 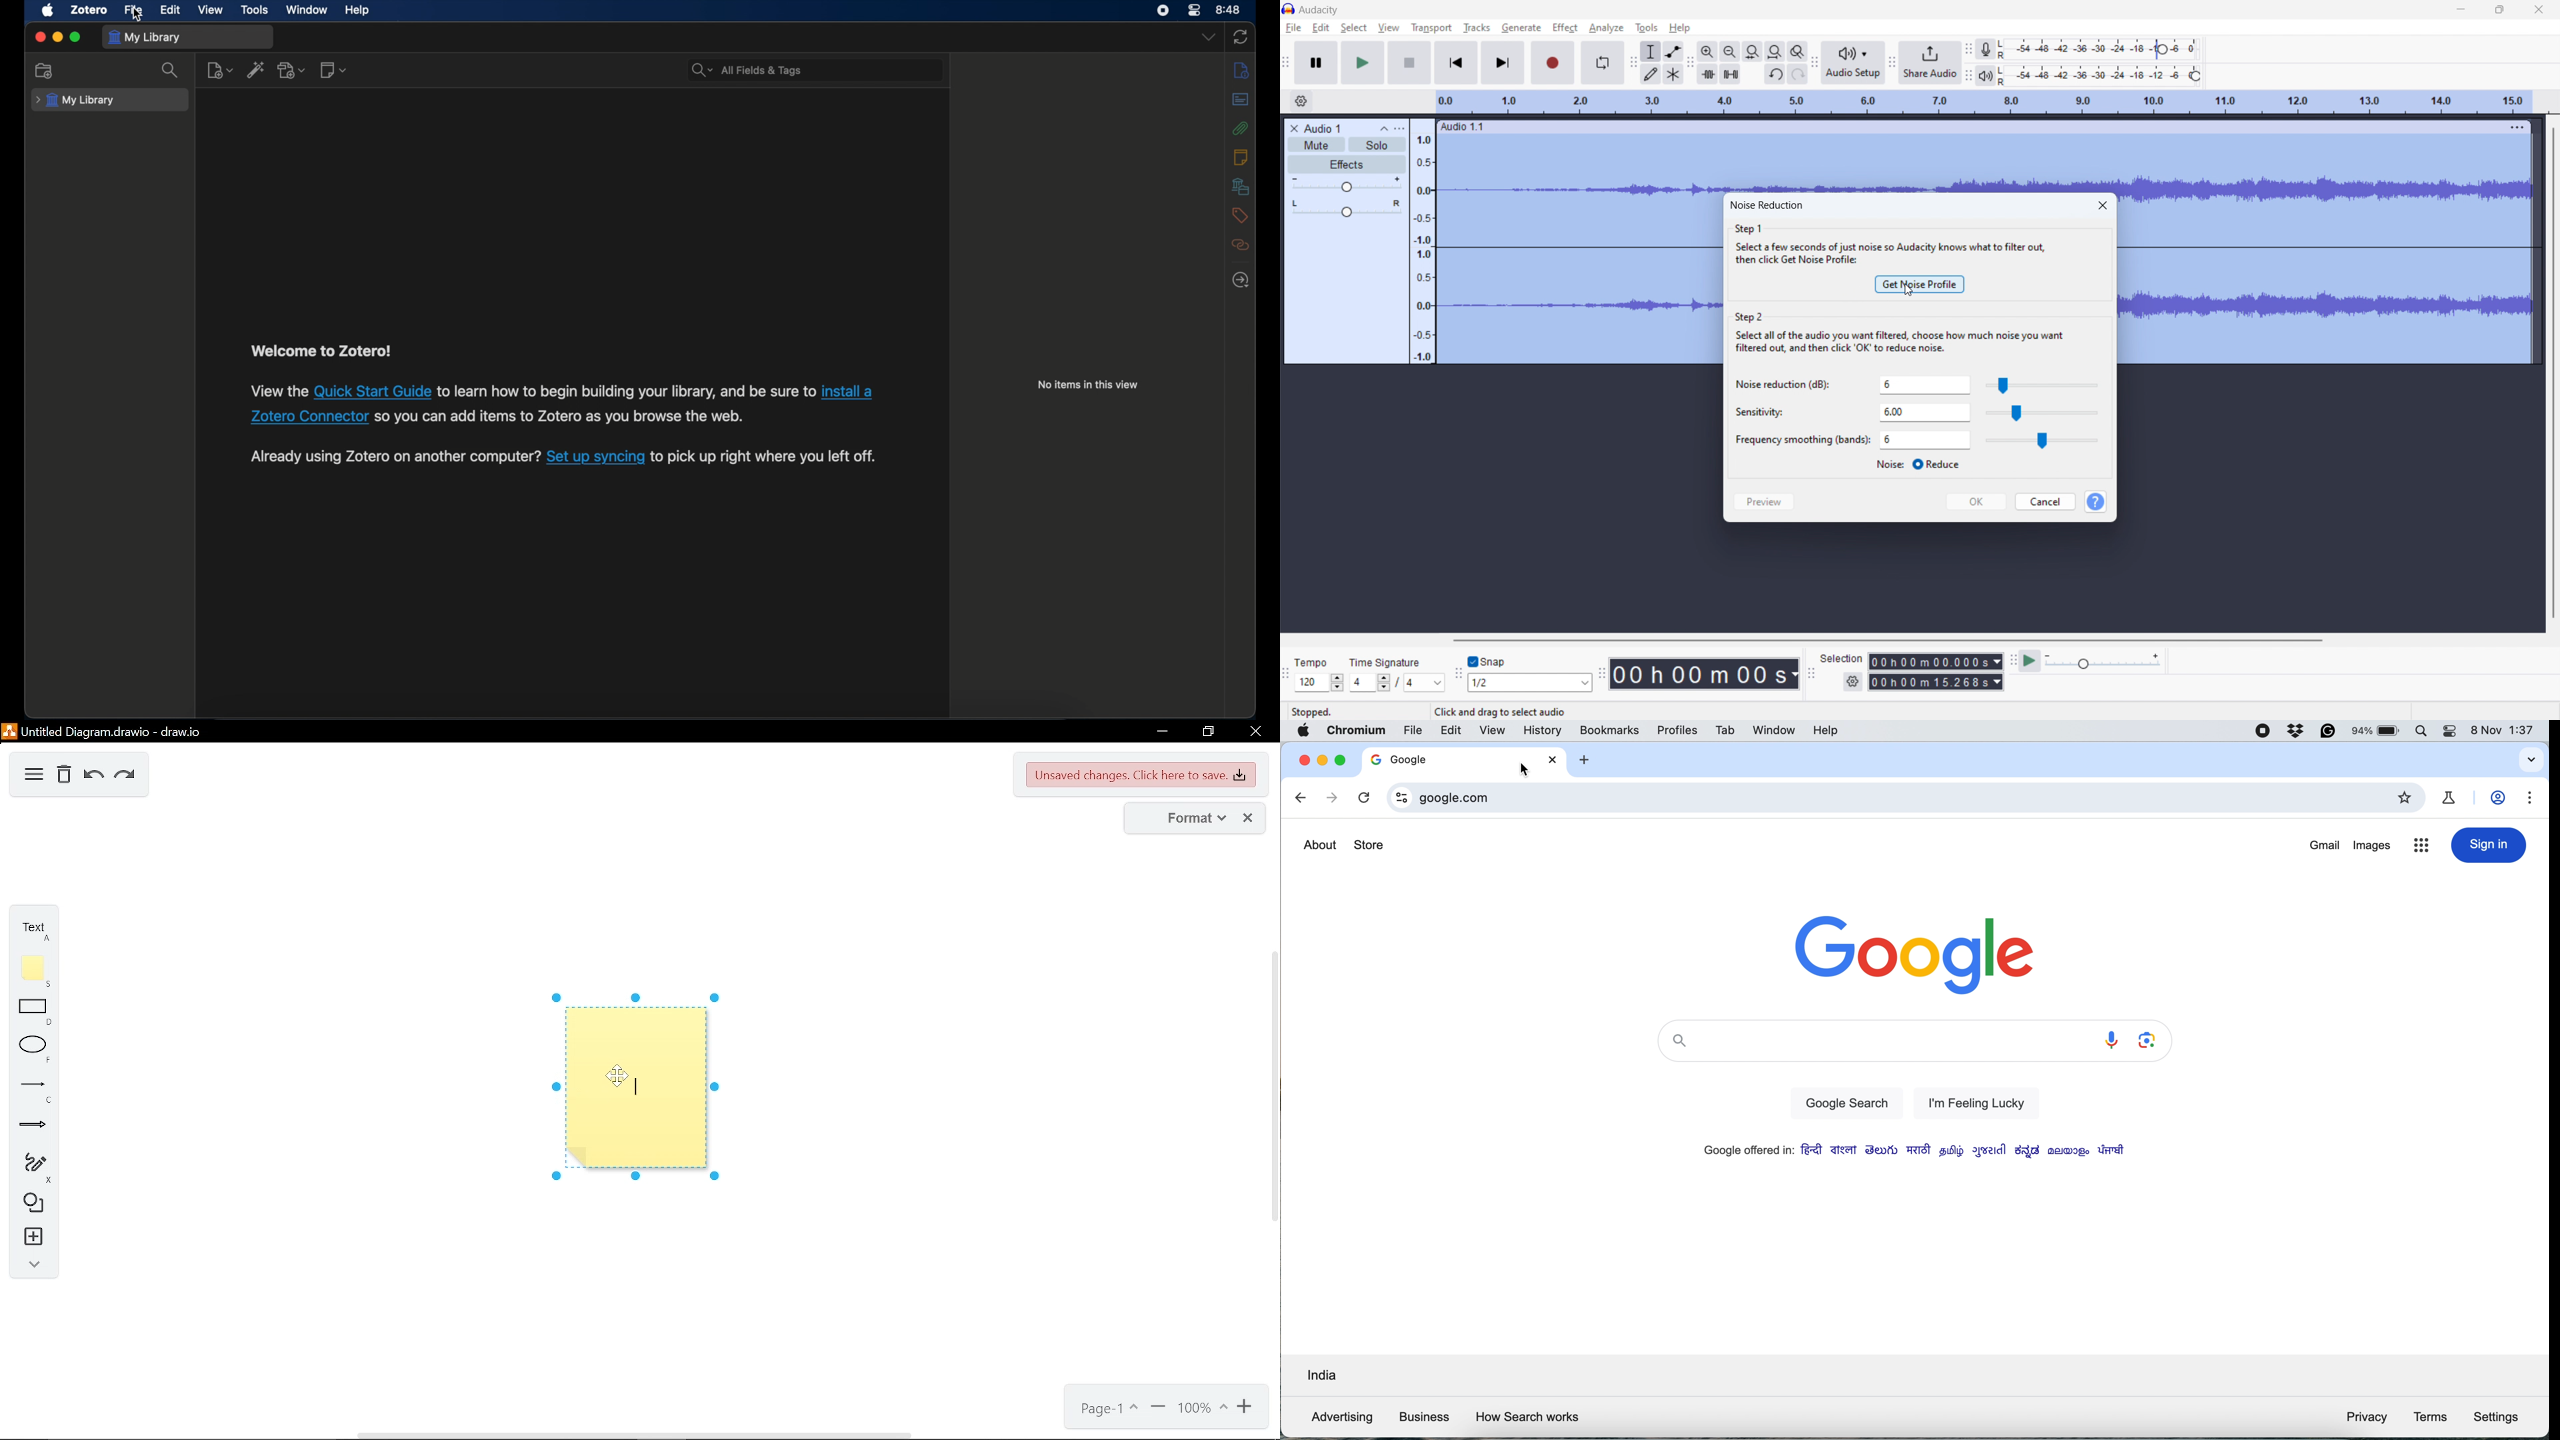 What do you see at coordinates (2453, 732) in the screenshot?
I see `control center` at bounding box center [2453, 732].